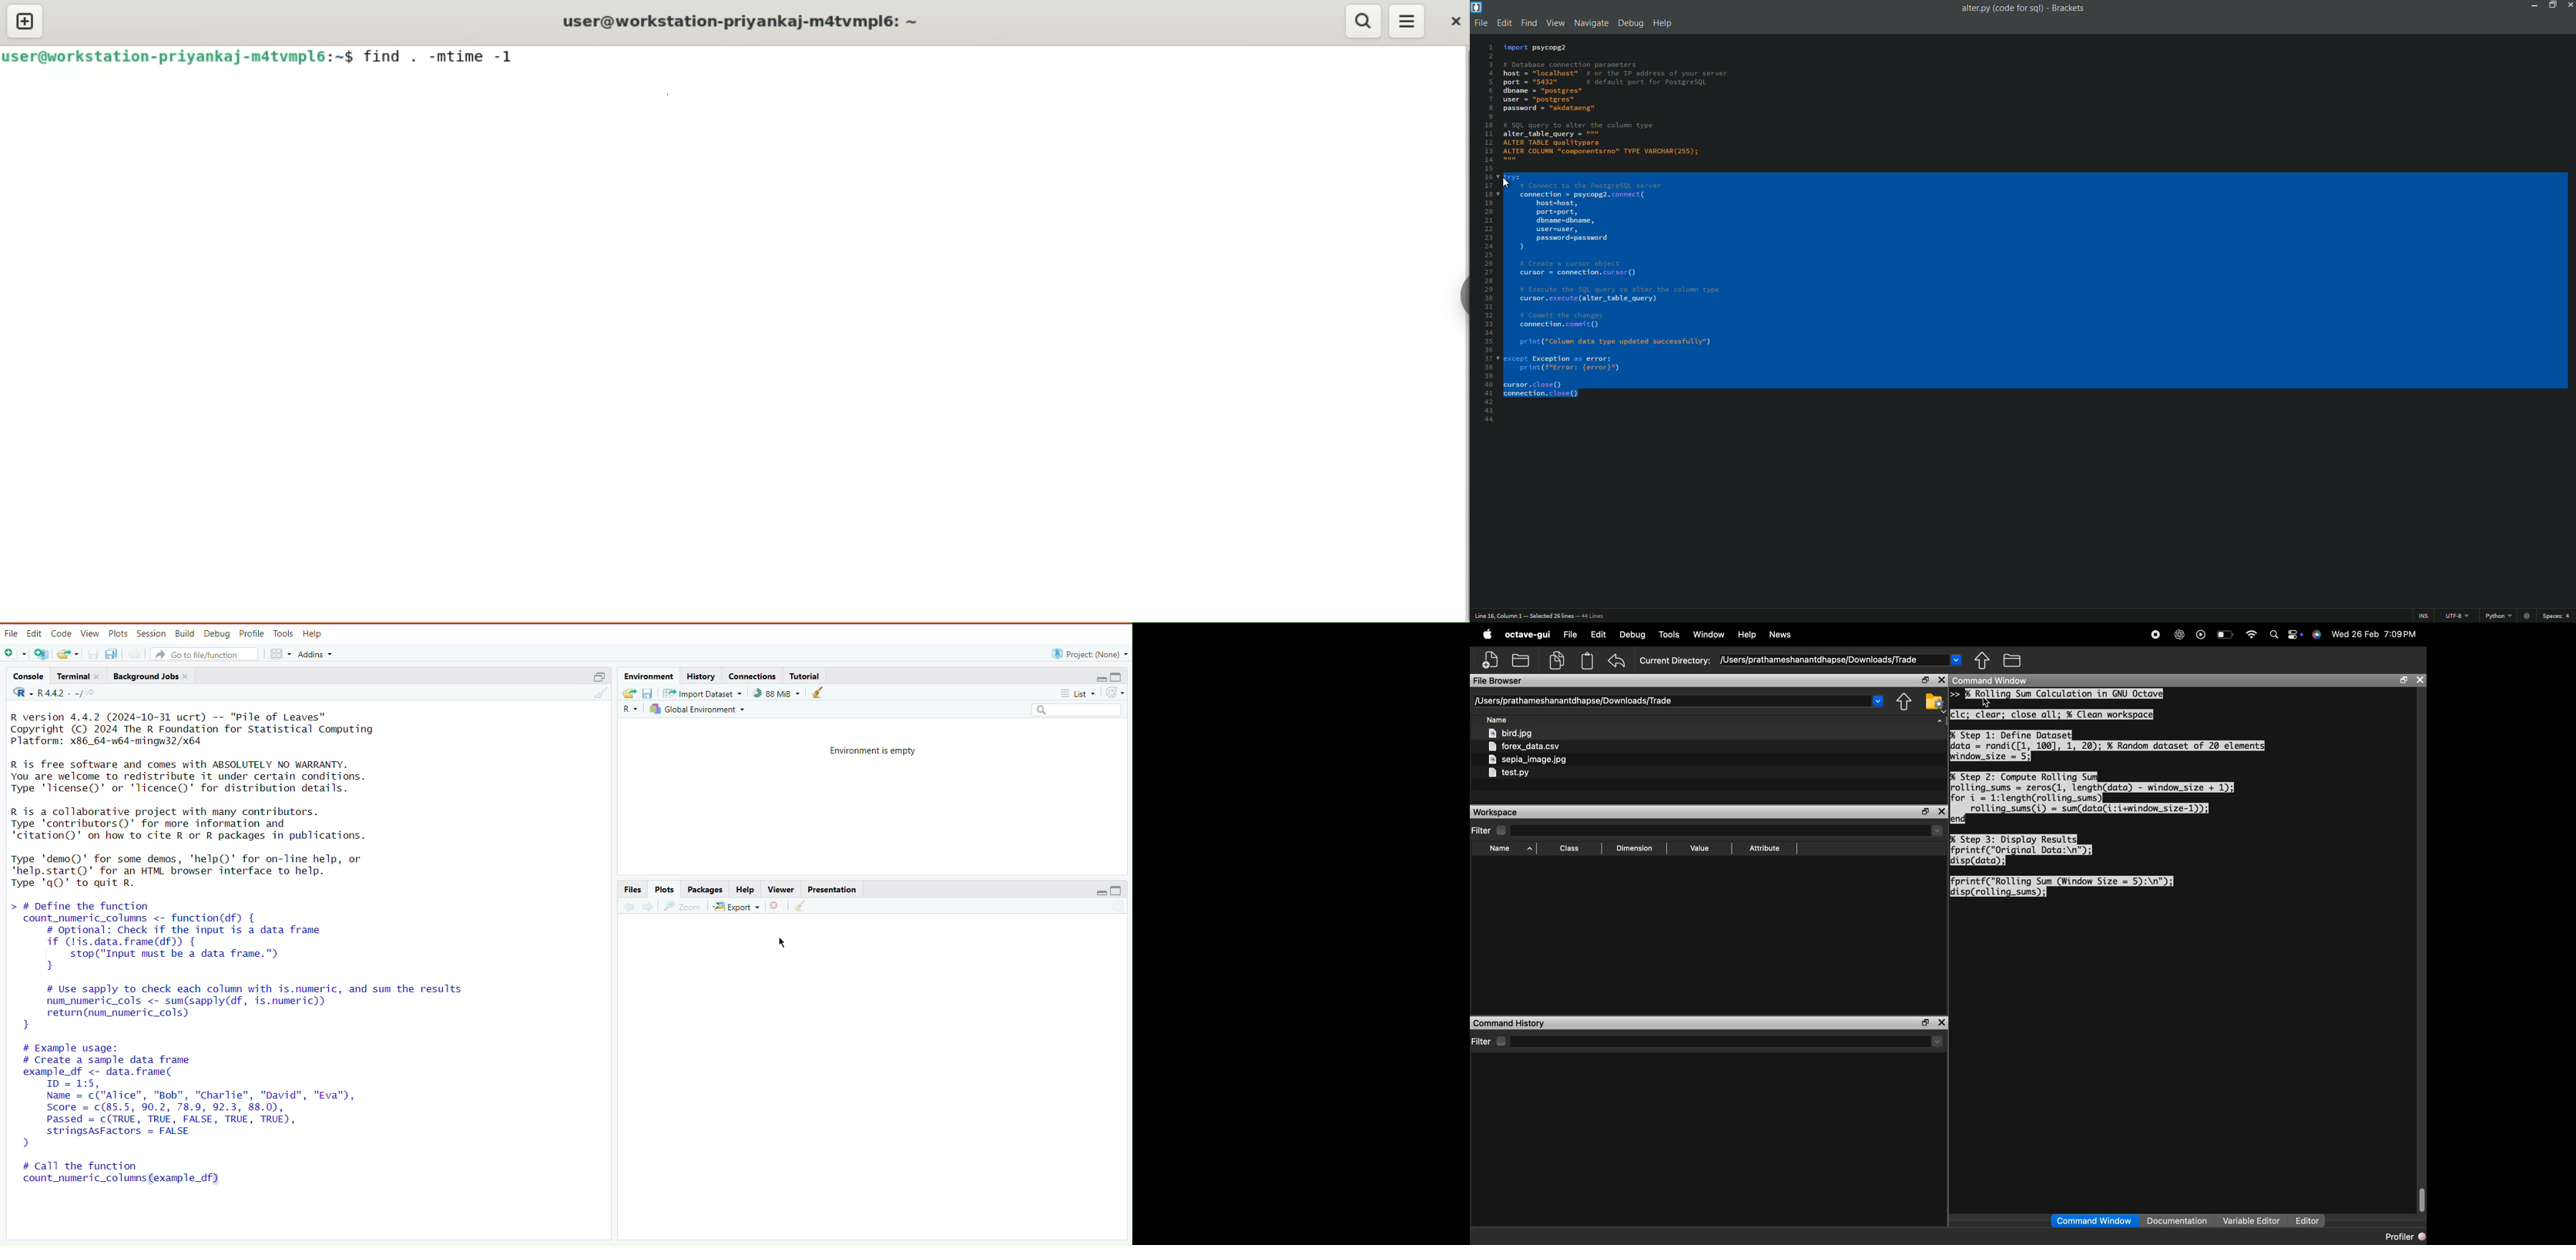  I want to click on Maximize, so click(598, 676).